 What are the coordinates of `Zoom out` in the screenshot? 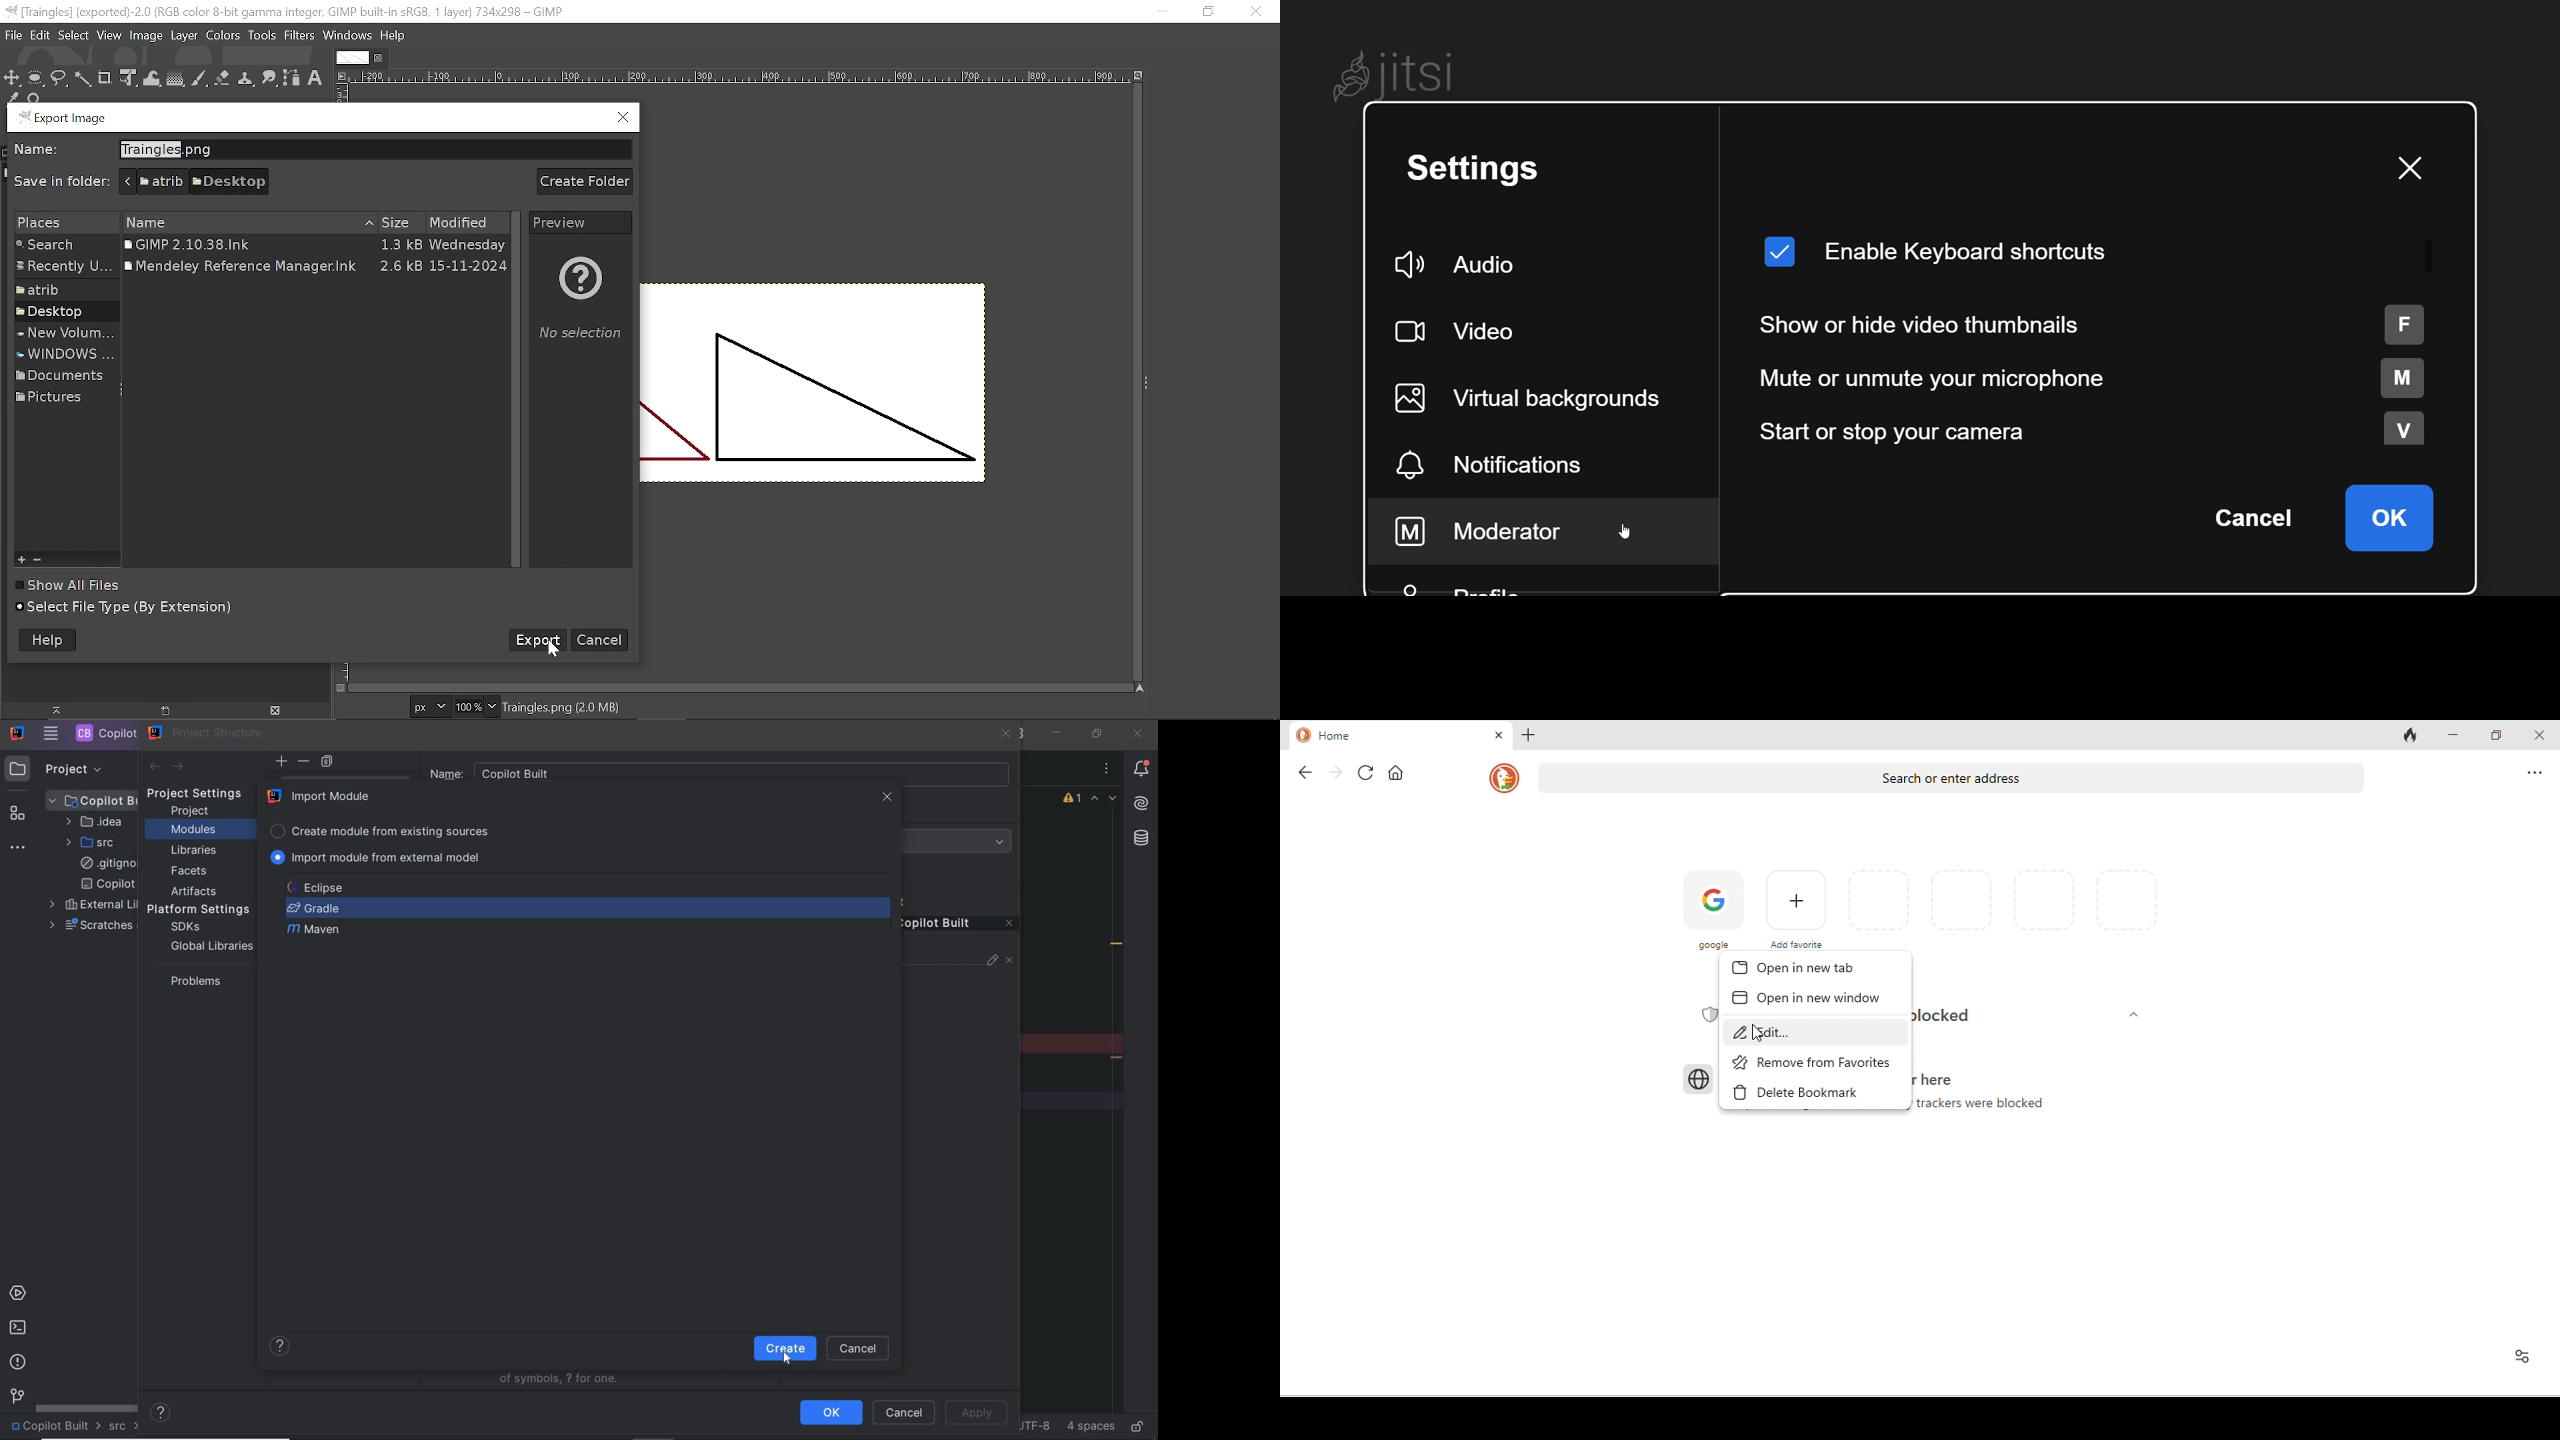 It's located at (41, 559).